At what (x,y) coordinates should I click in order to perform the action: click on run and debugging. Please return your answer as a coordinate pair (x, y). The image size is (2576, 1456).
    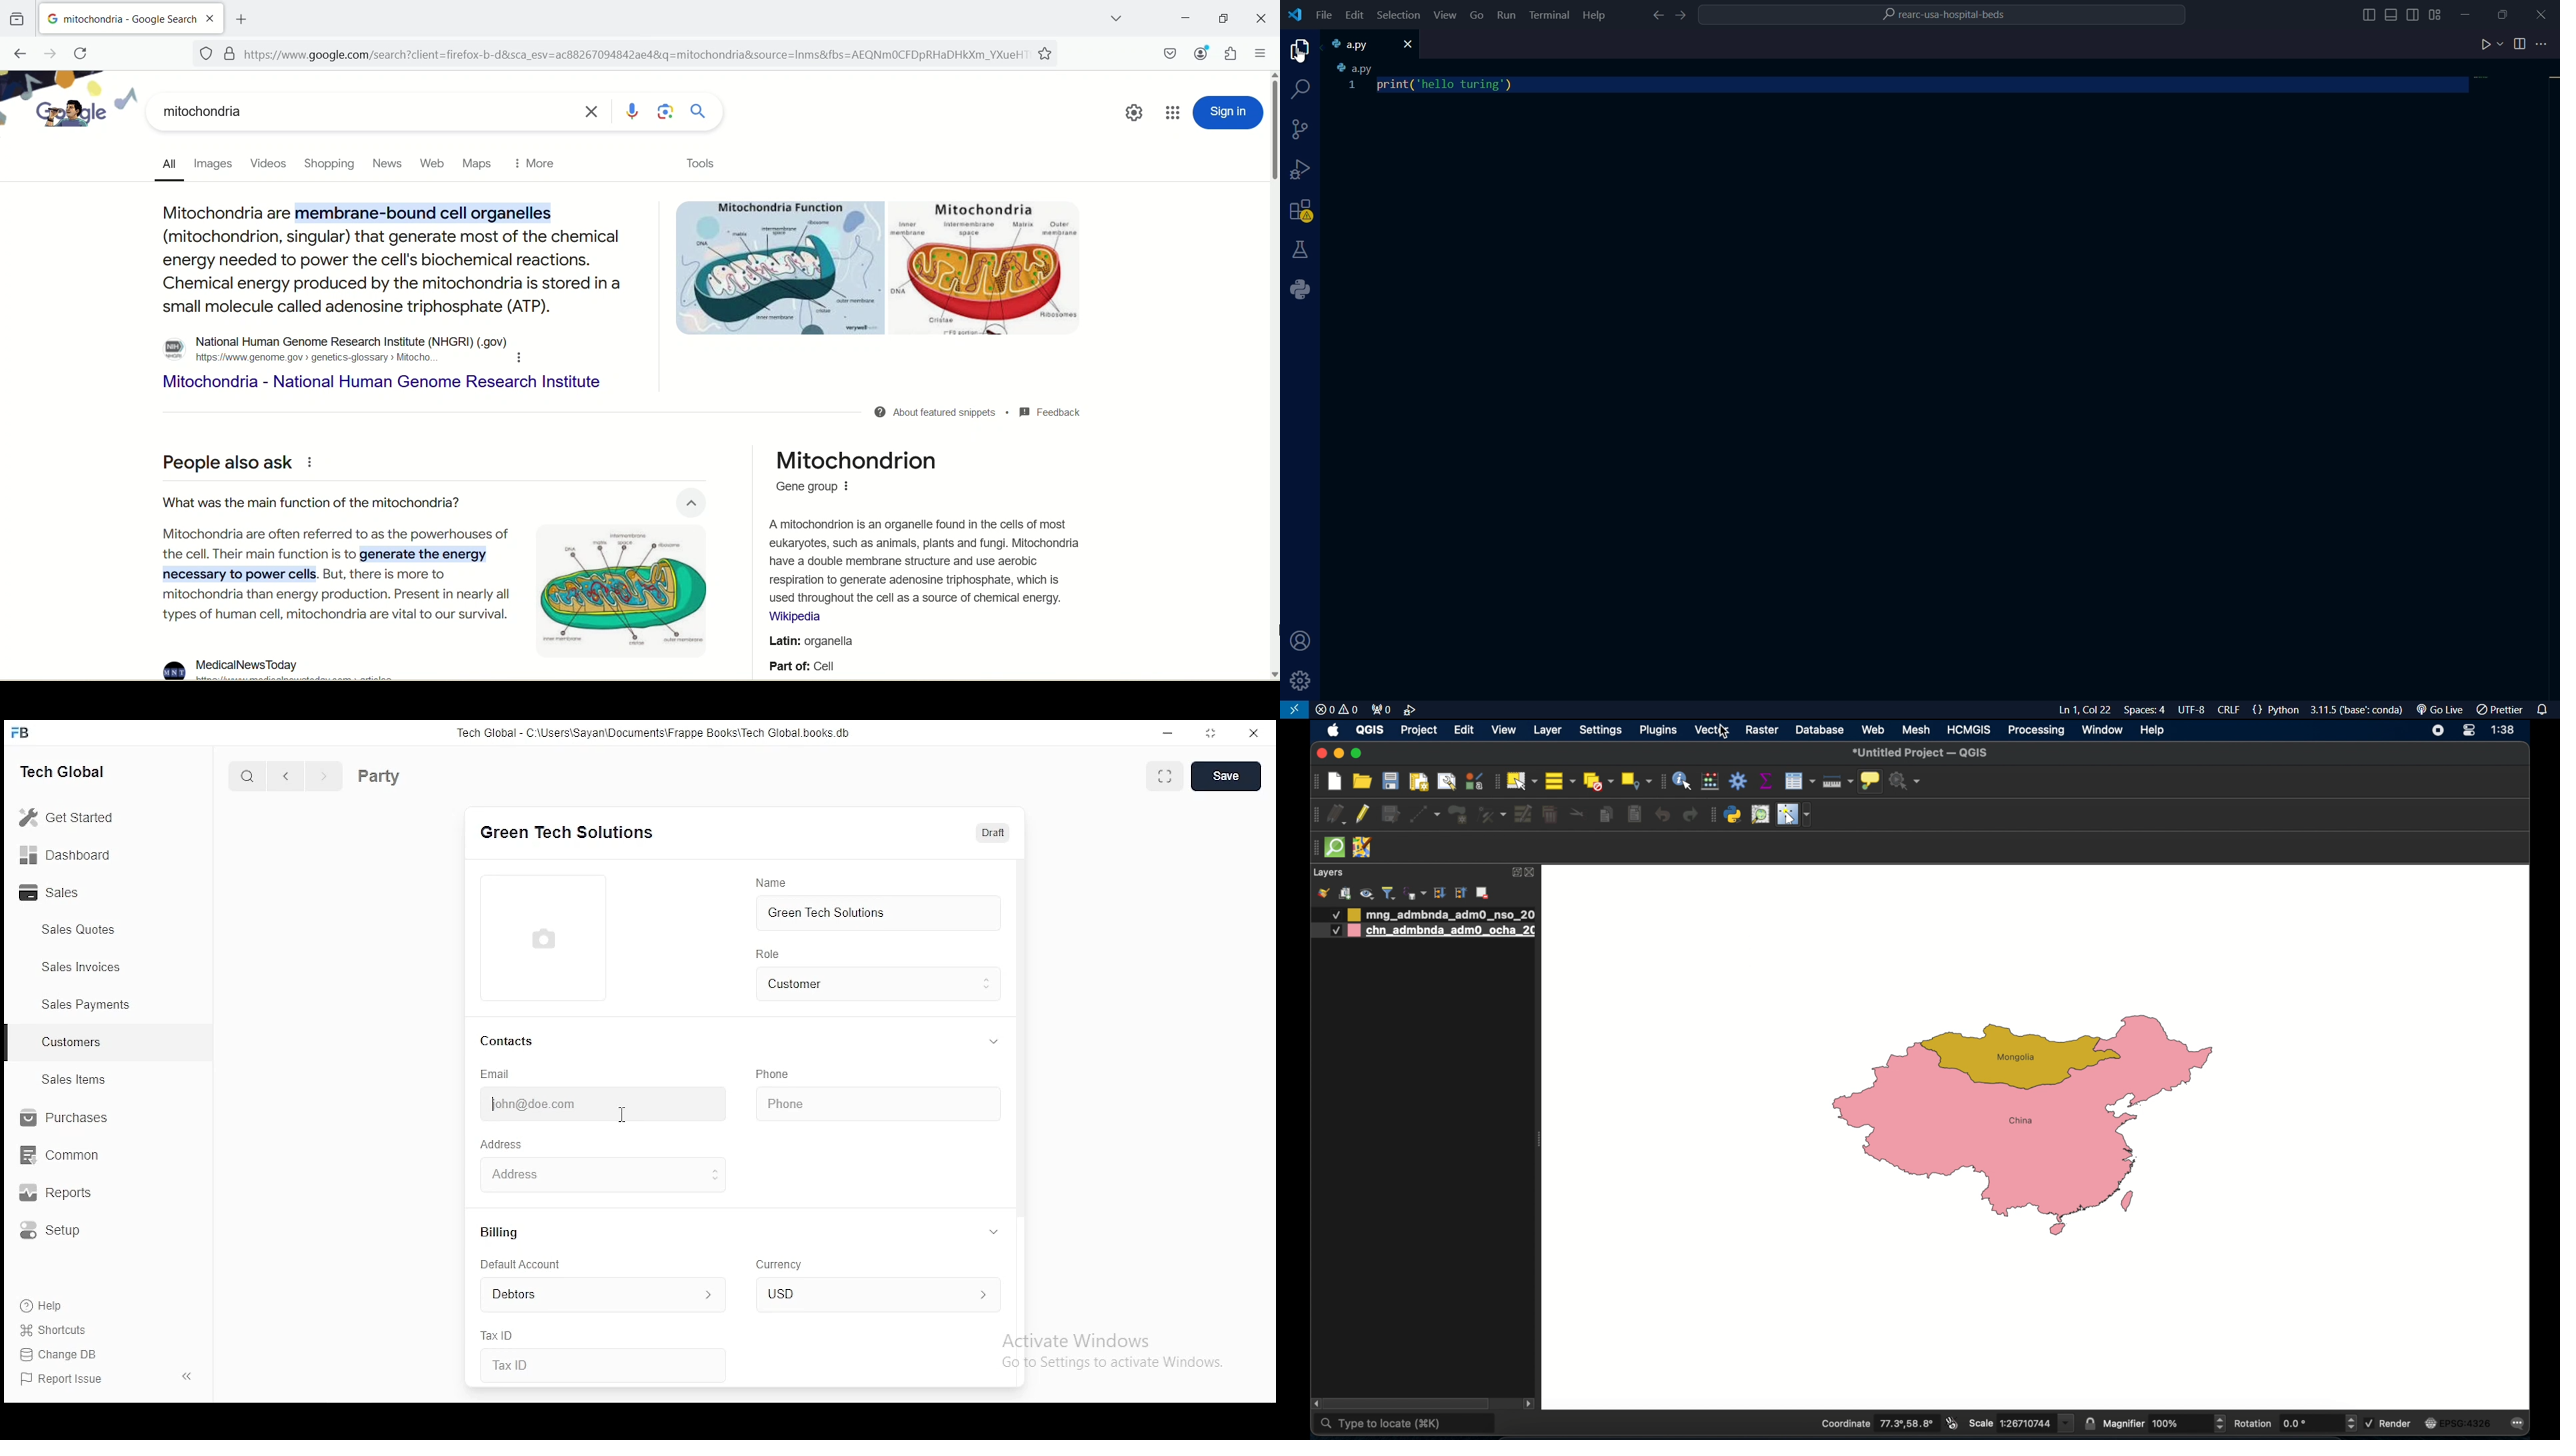
    Looking at the image, I should click on (1302, 171).